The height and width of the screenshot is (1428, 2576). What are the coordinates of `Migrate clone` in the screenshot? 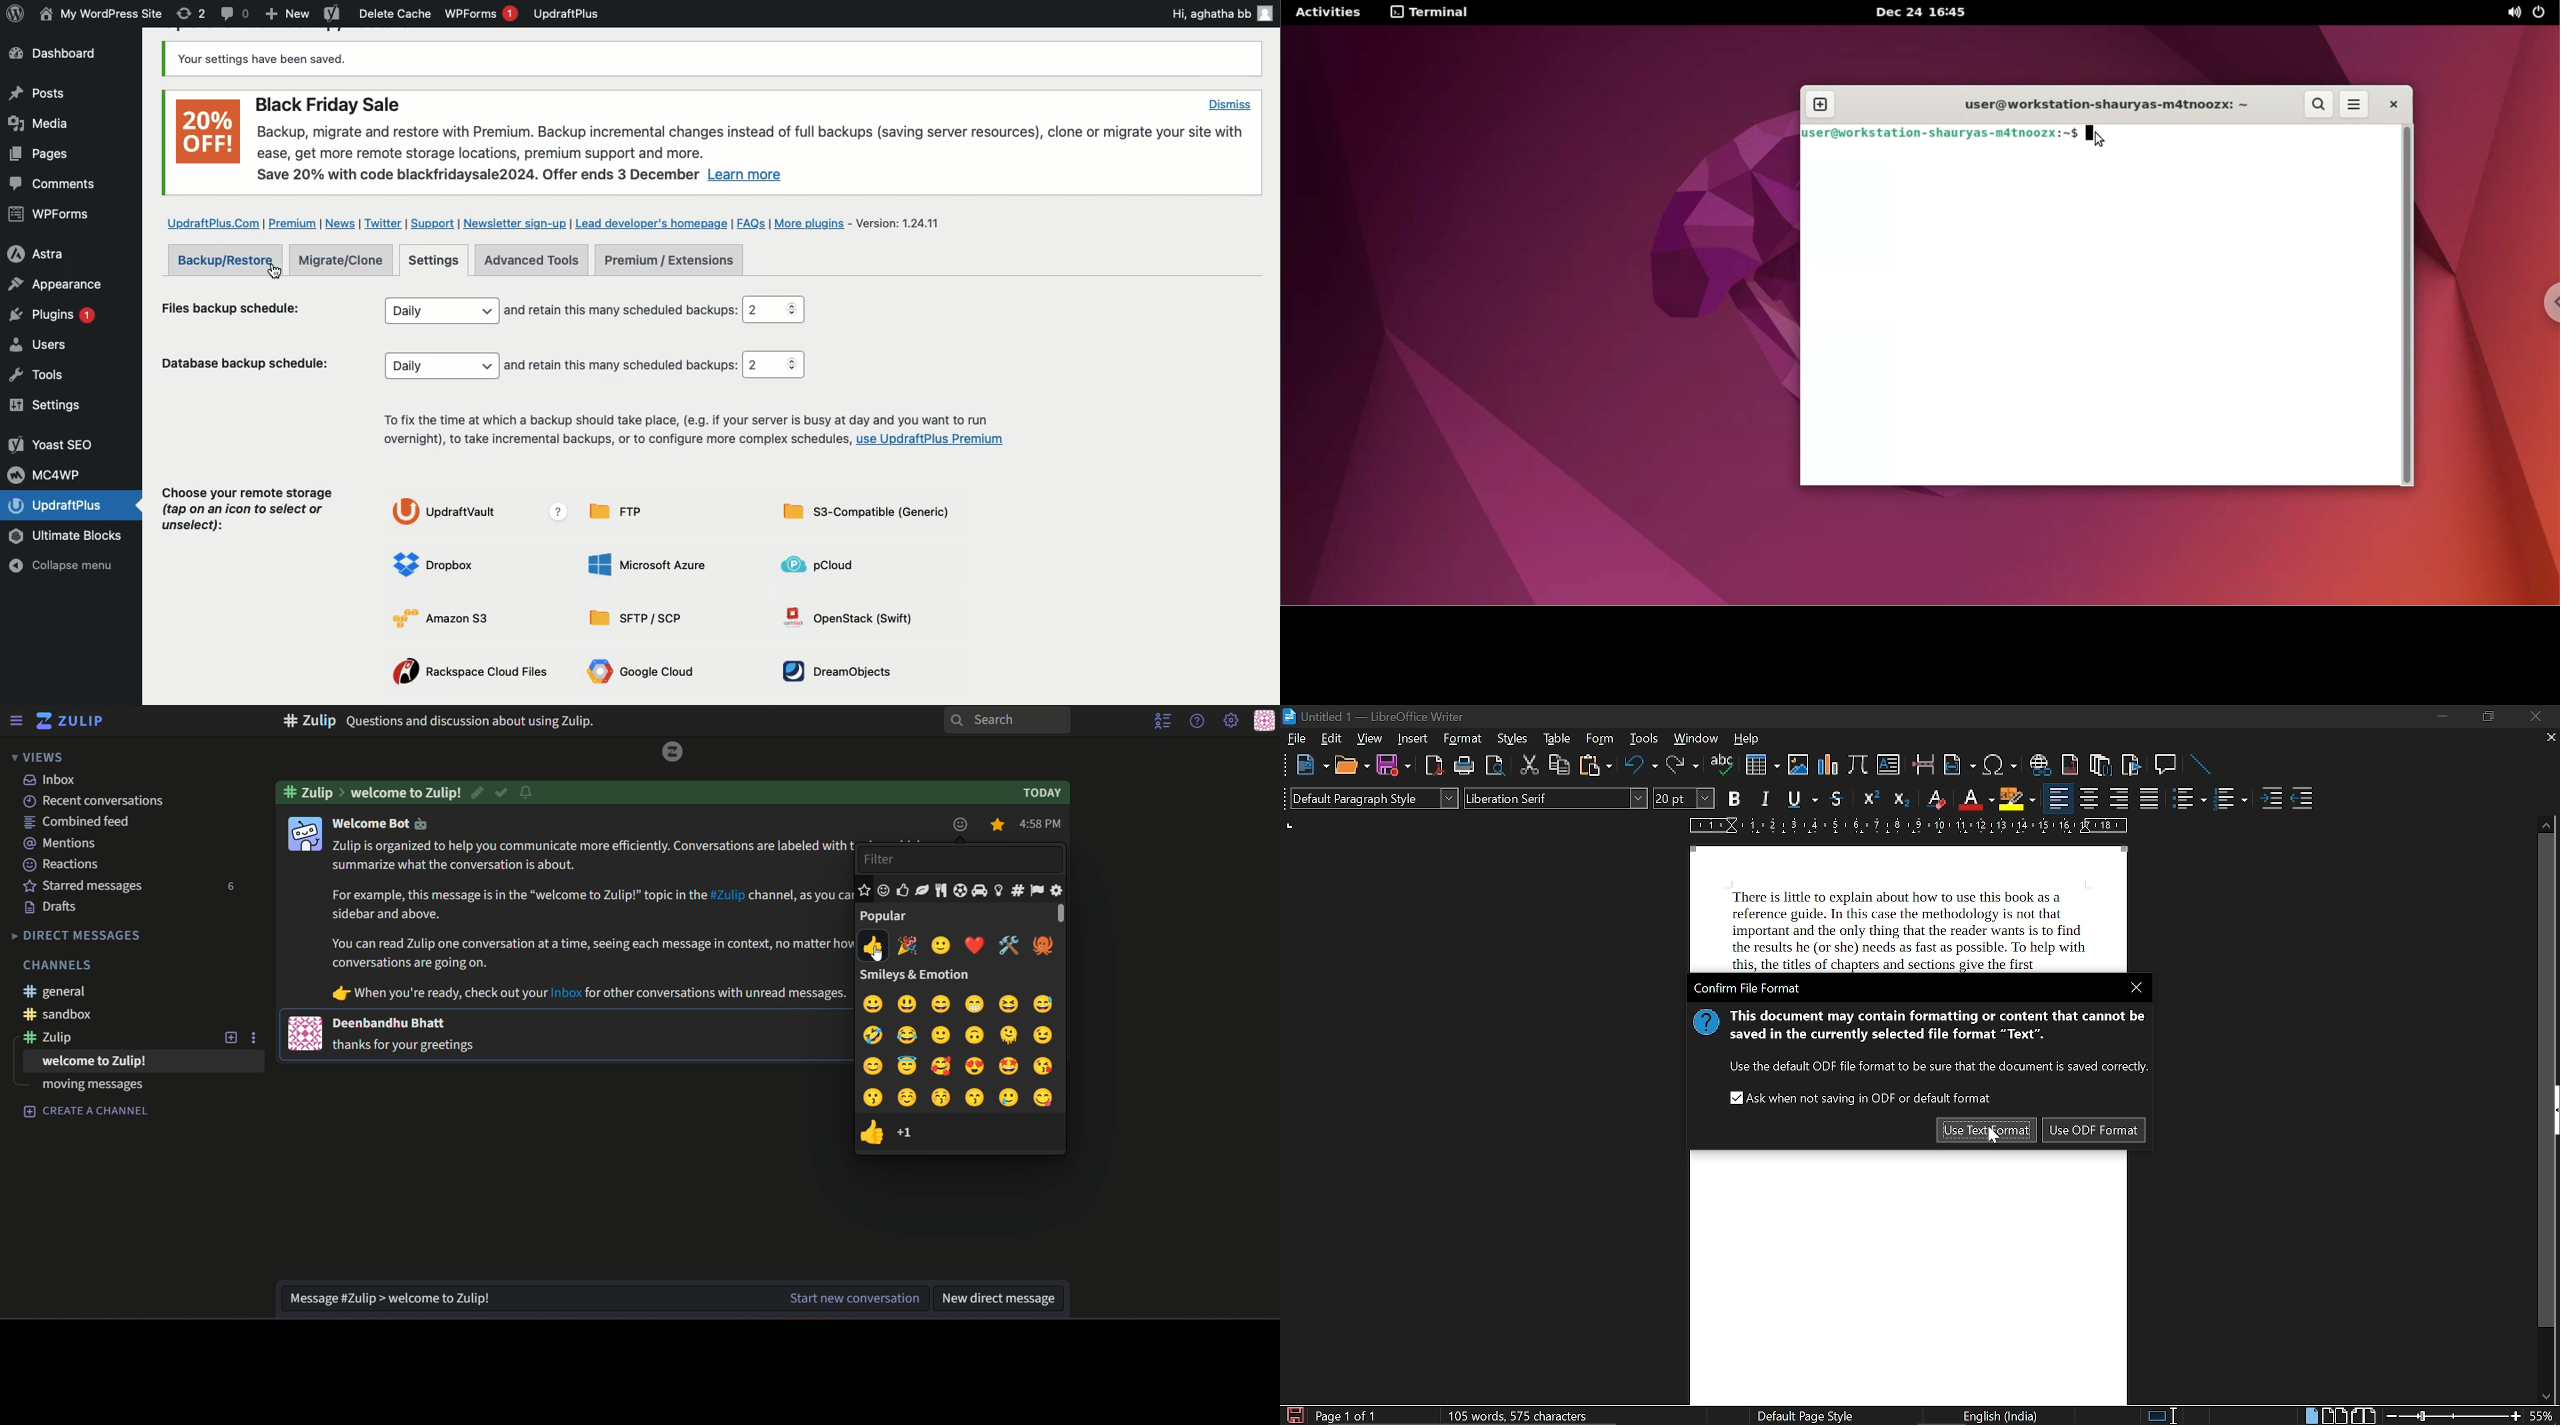 It's located at (344, 260).